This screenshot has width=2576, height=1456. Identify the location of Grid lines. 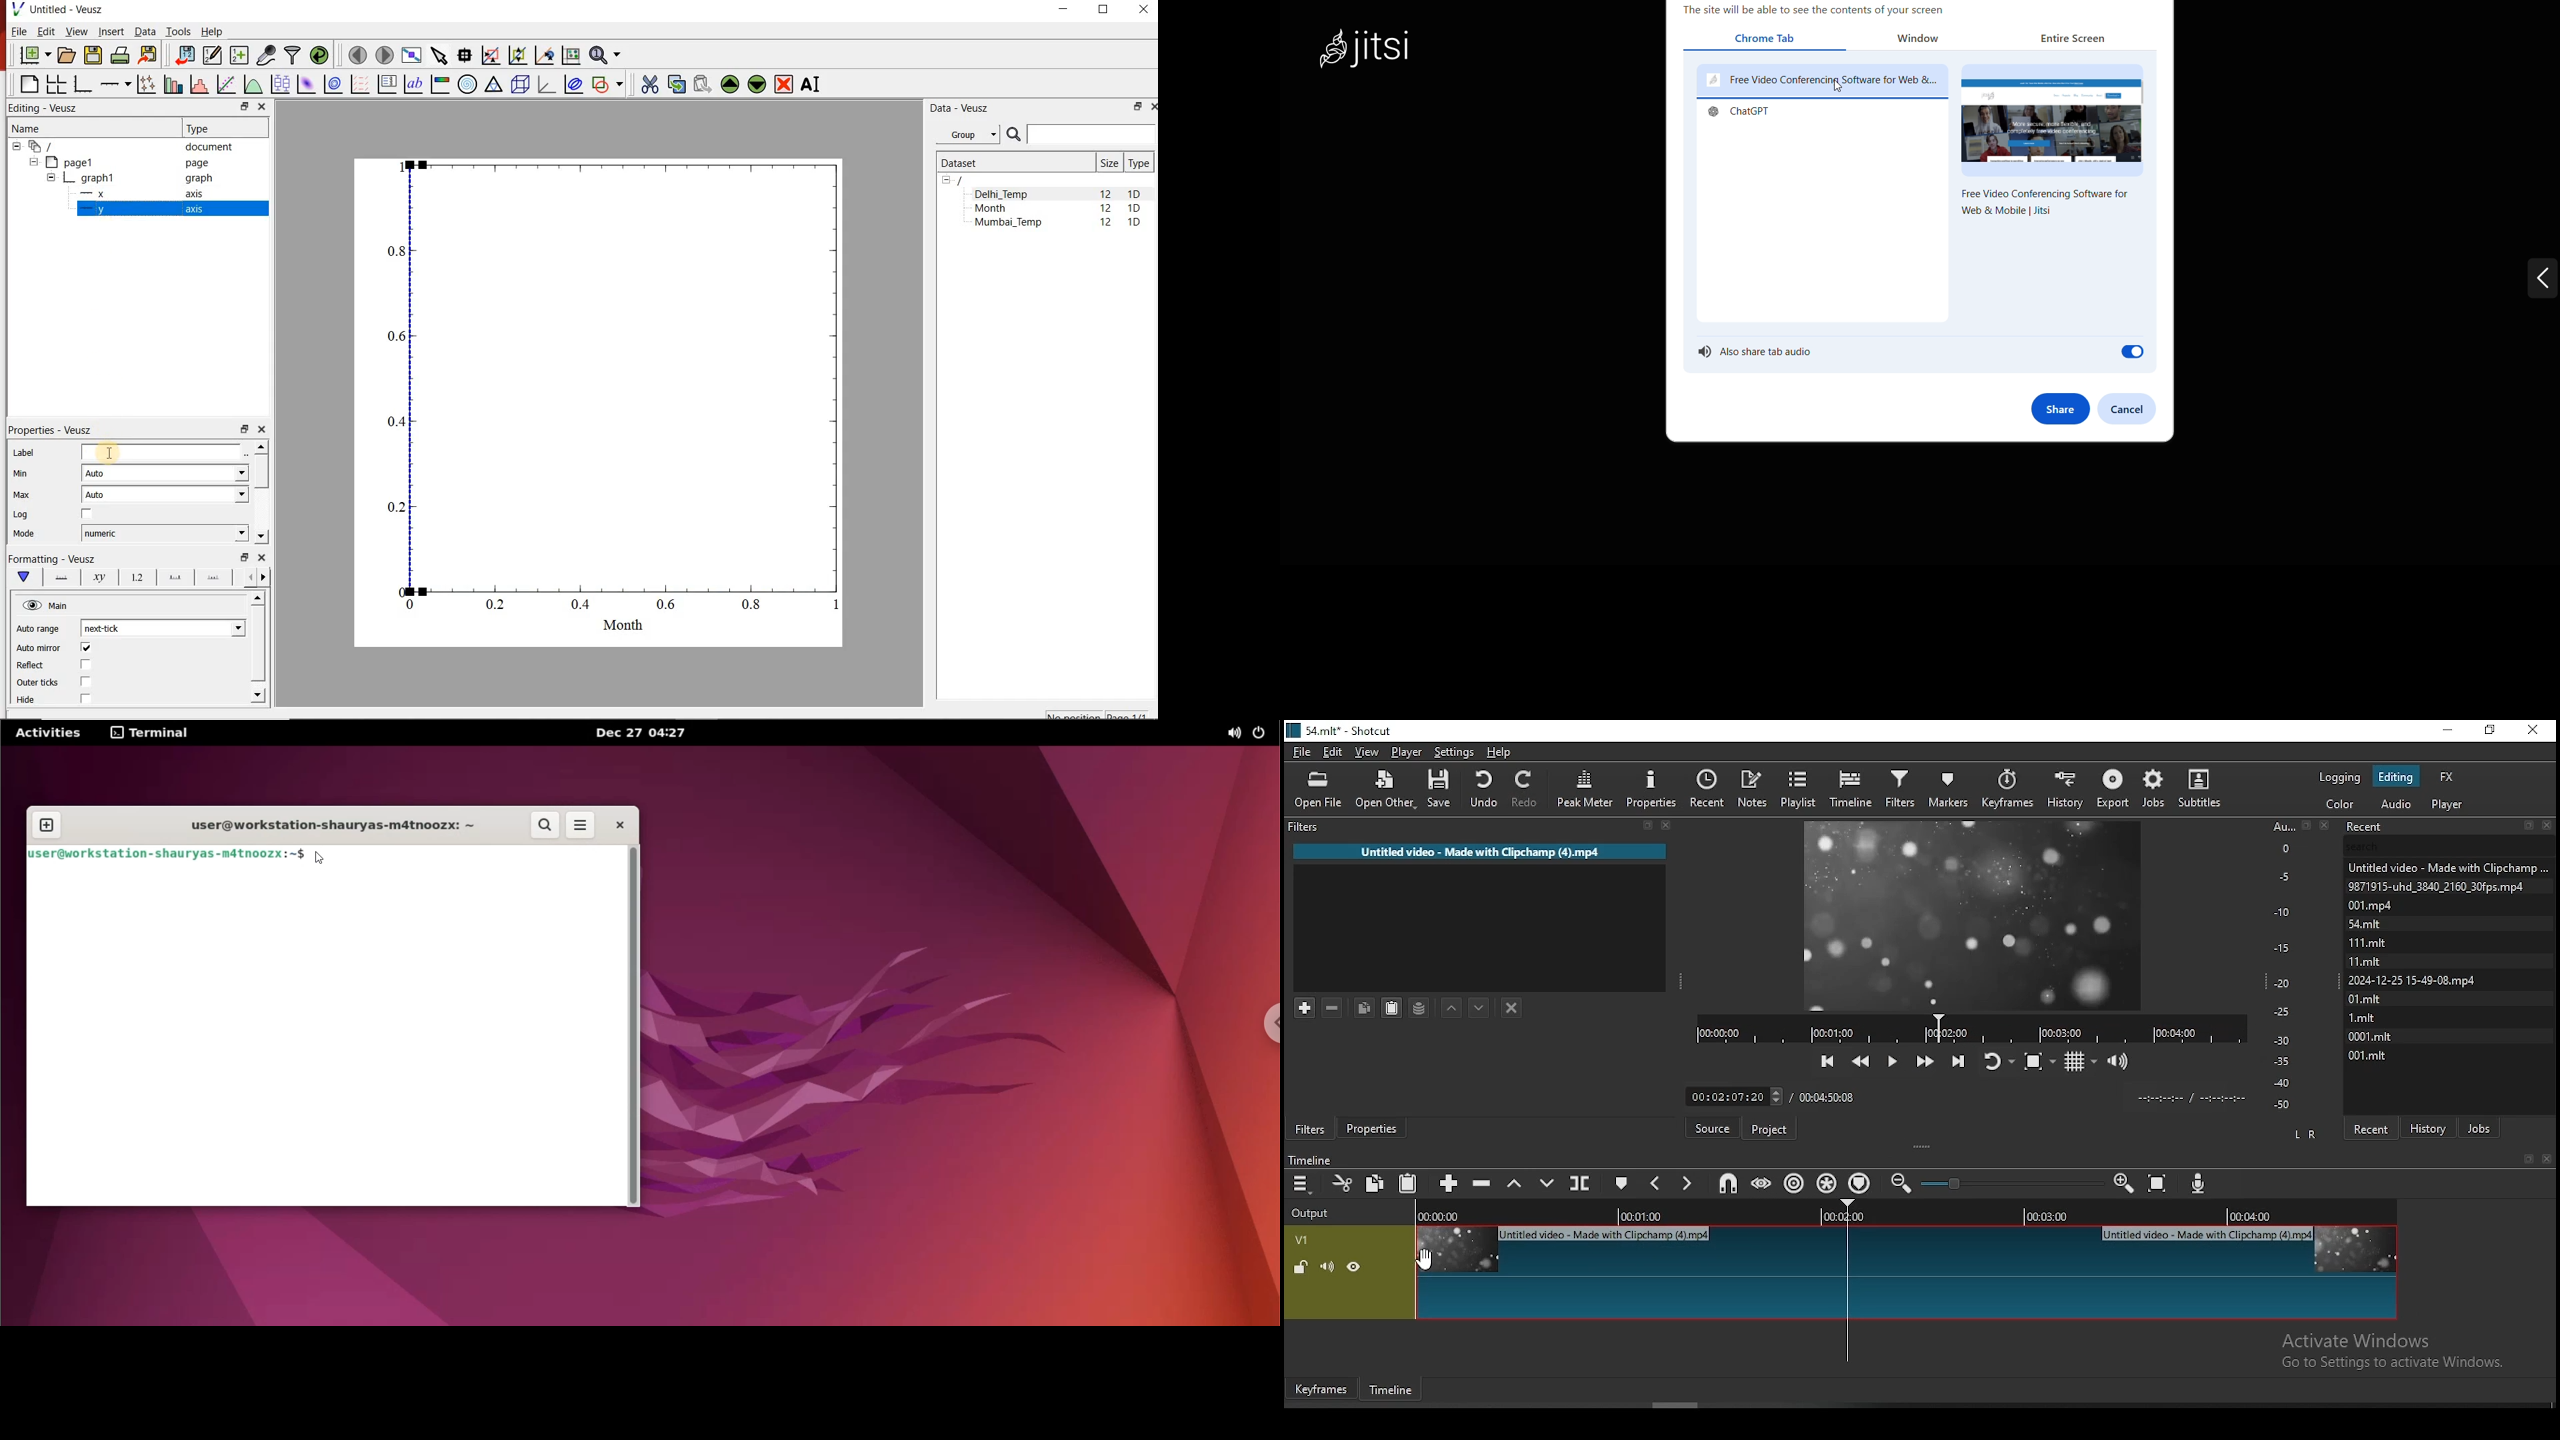
(257, 579).